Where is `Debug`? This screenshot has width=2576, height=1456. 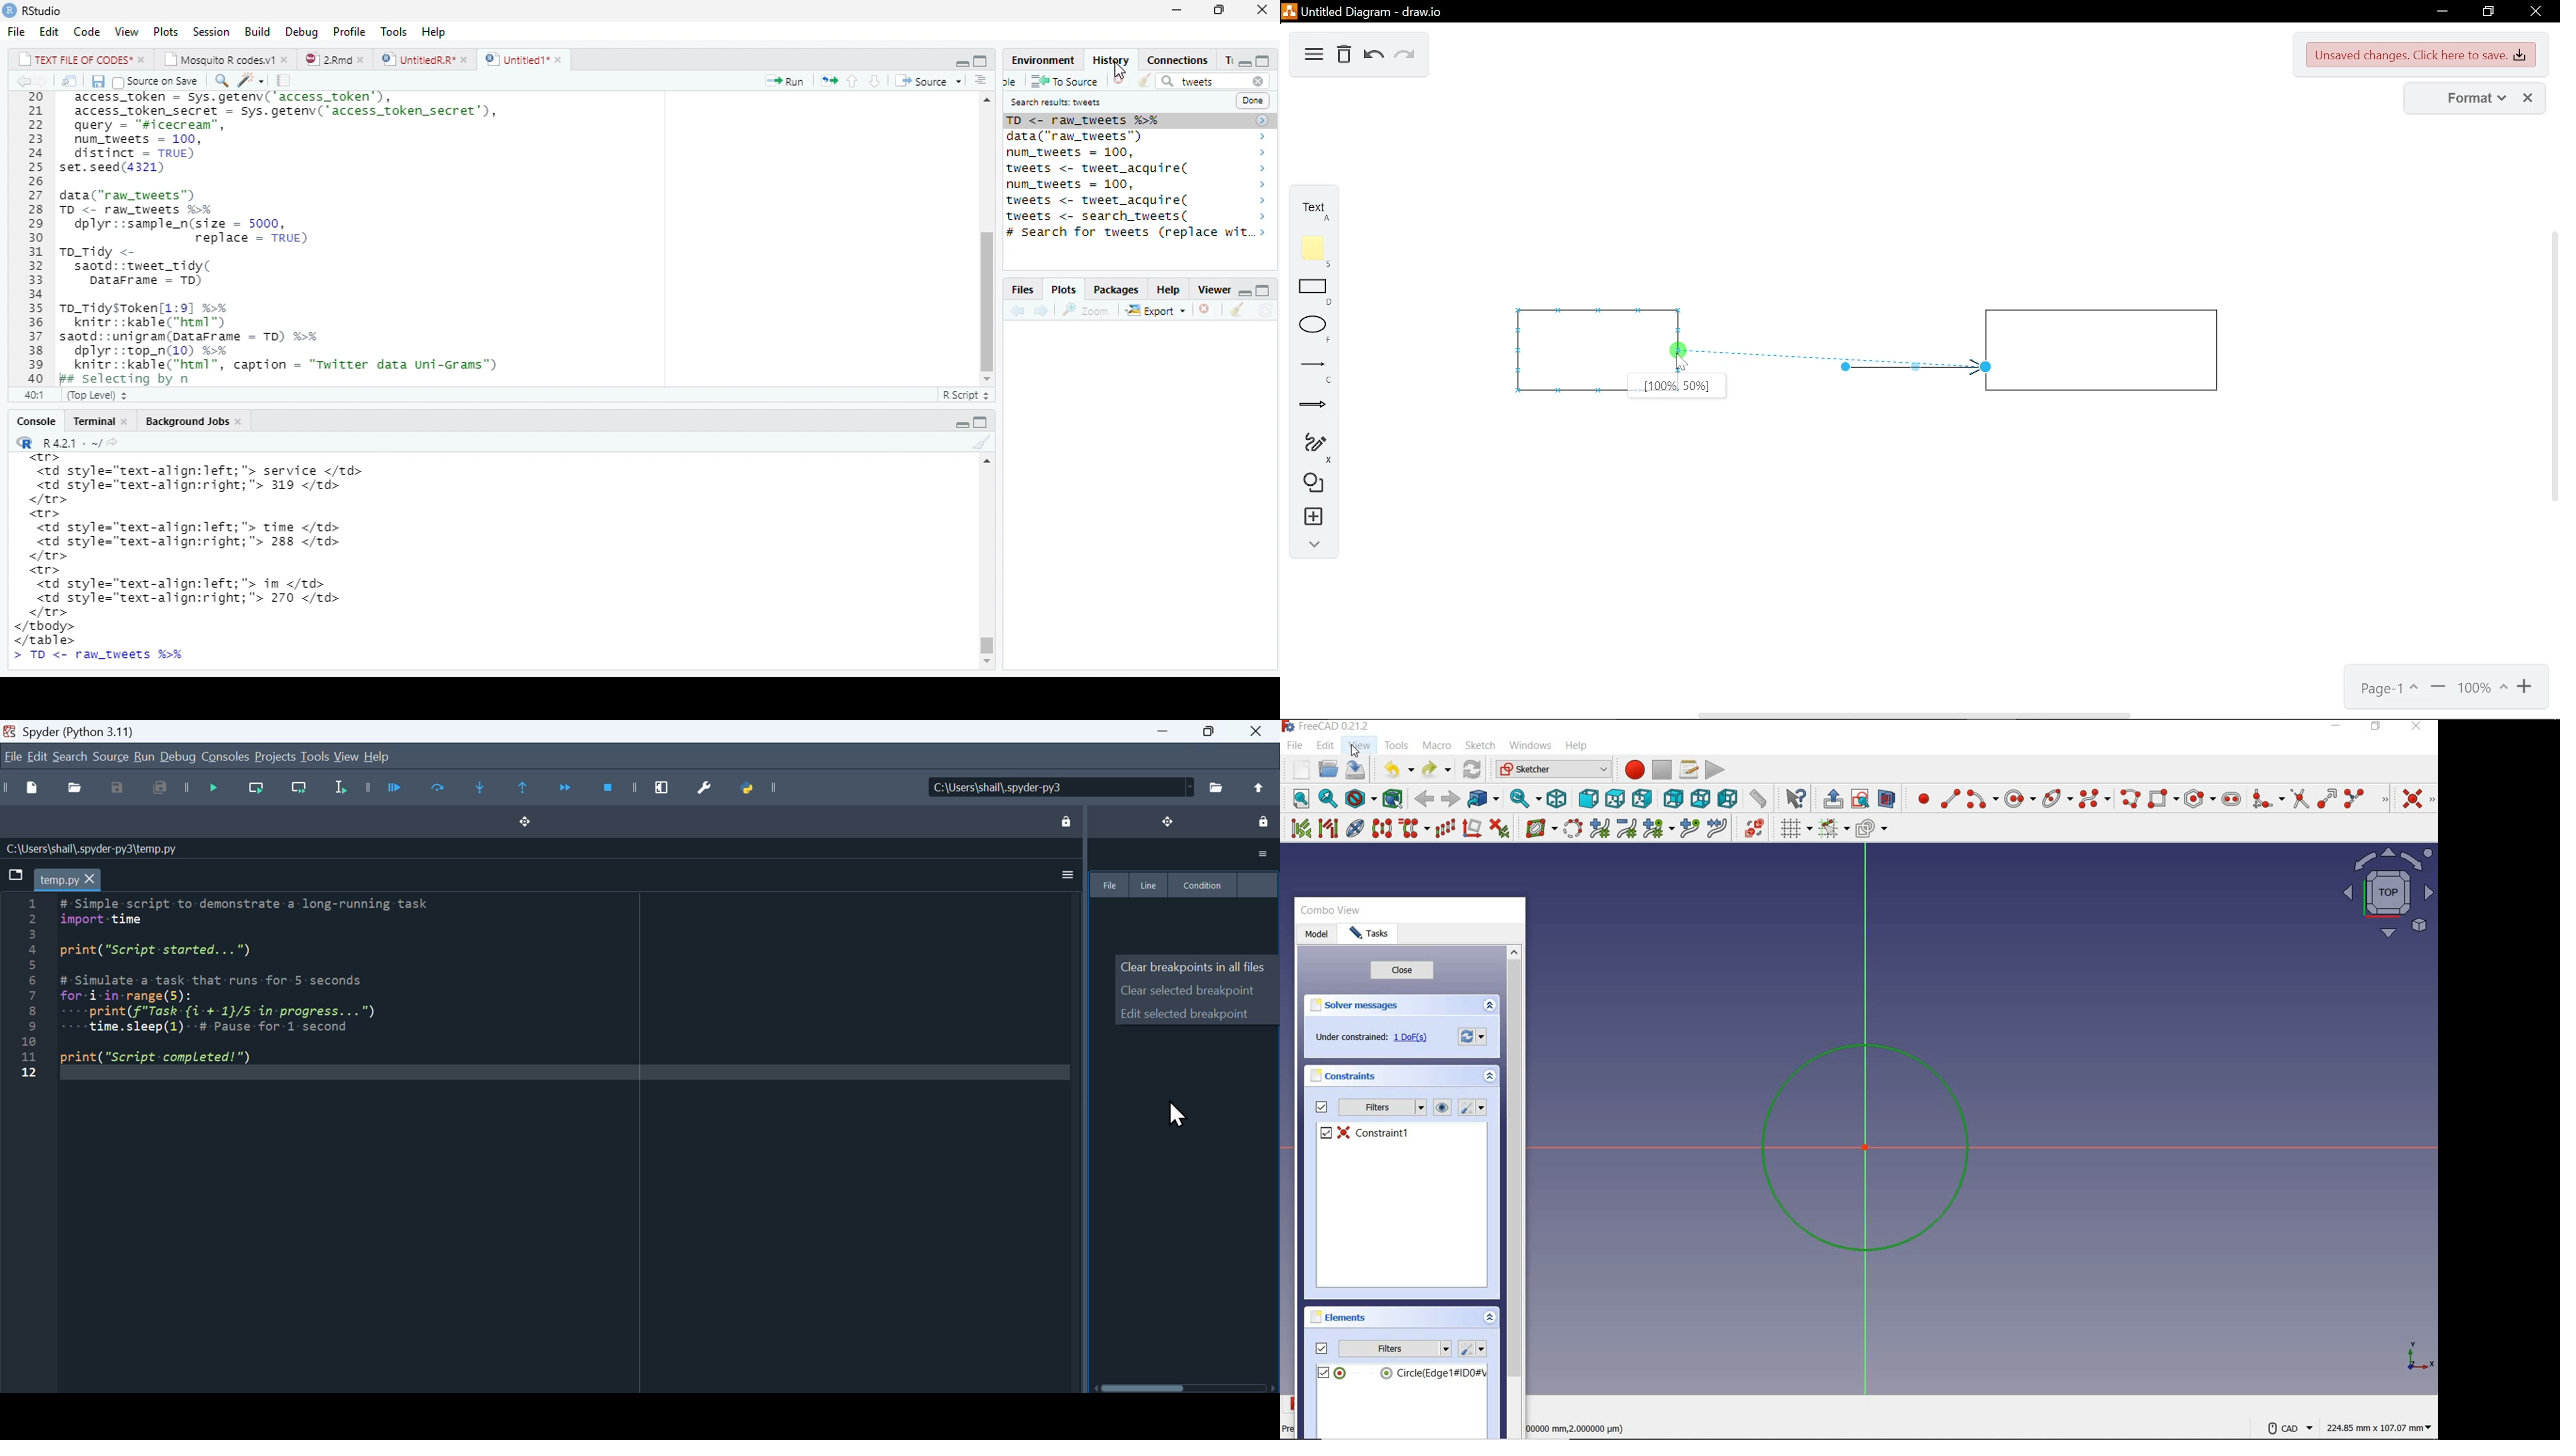 Debug is located at coordinates (179, 756).